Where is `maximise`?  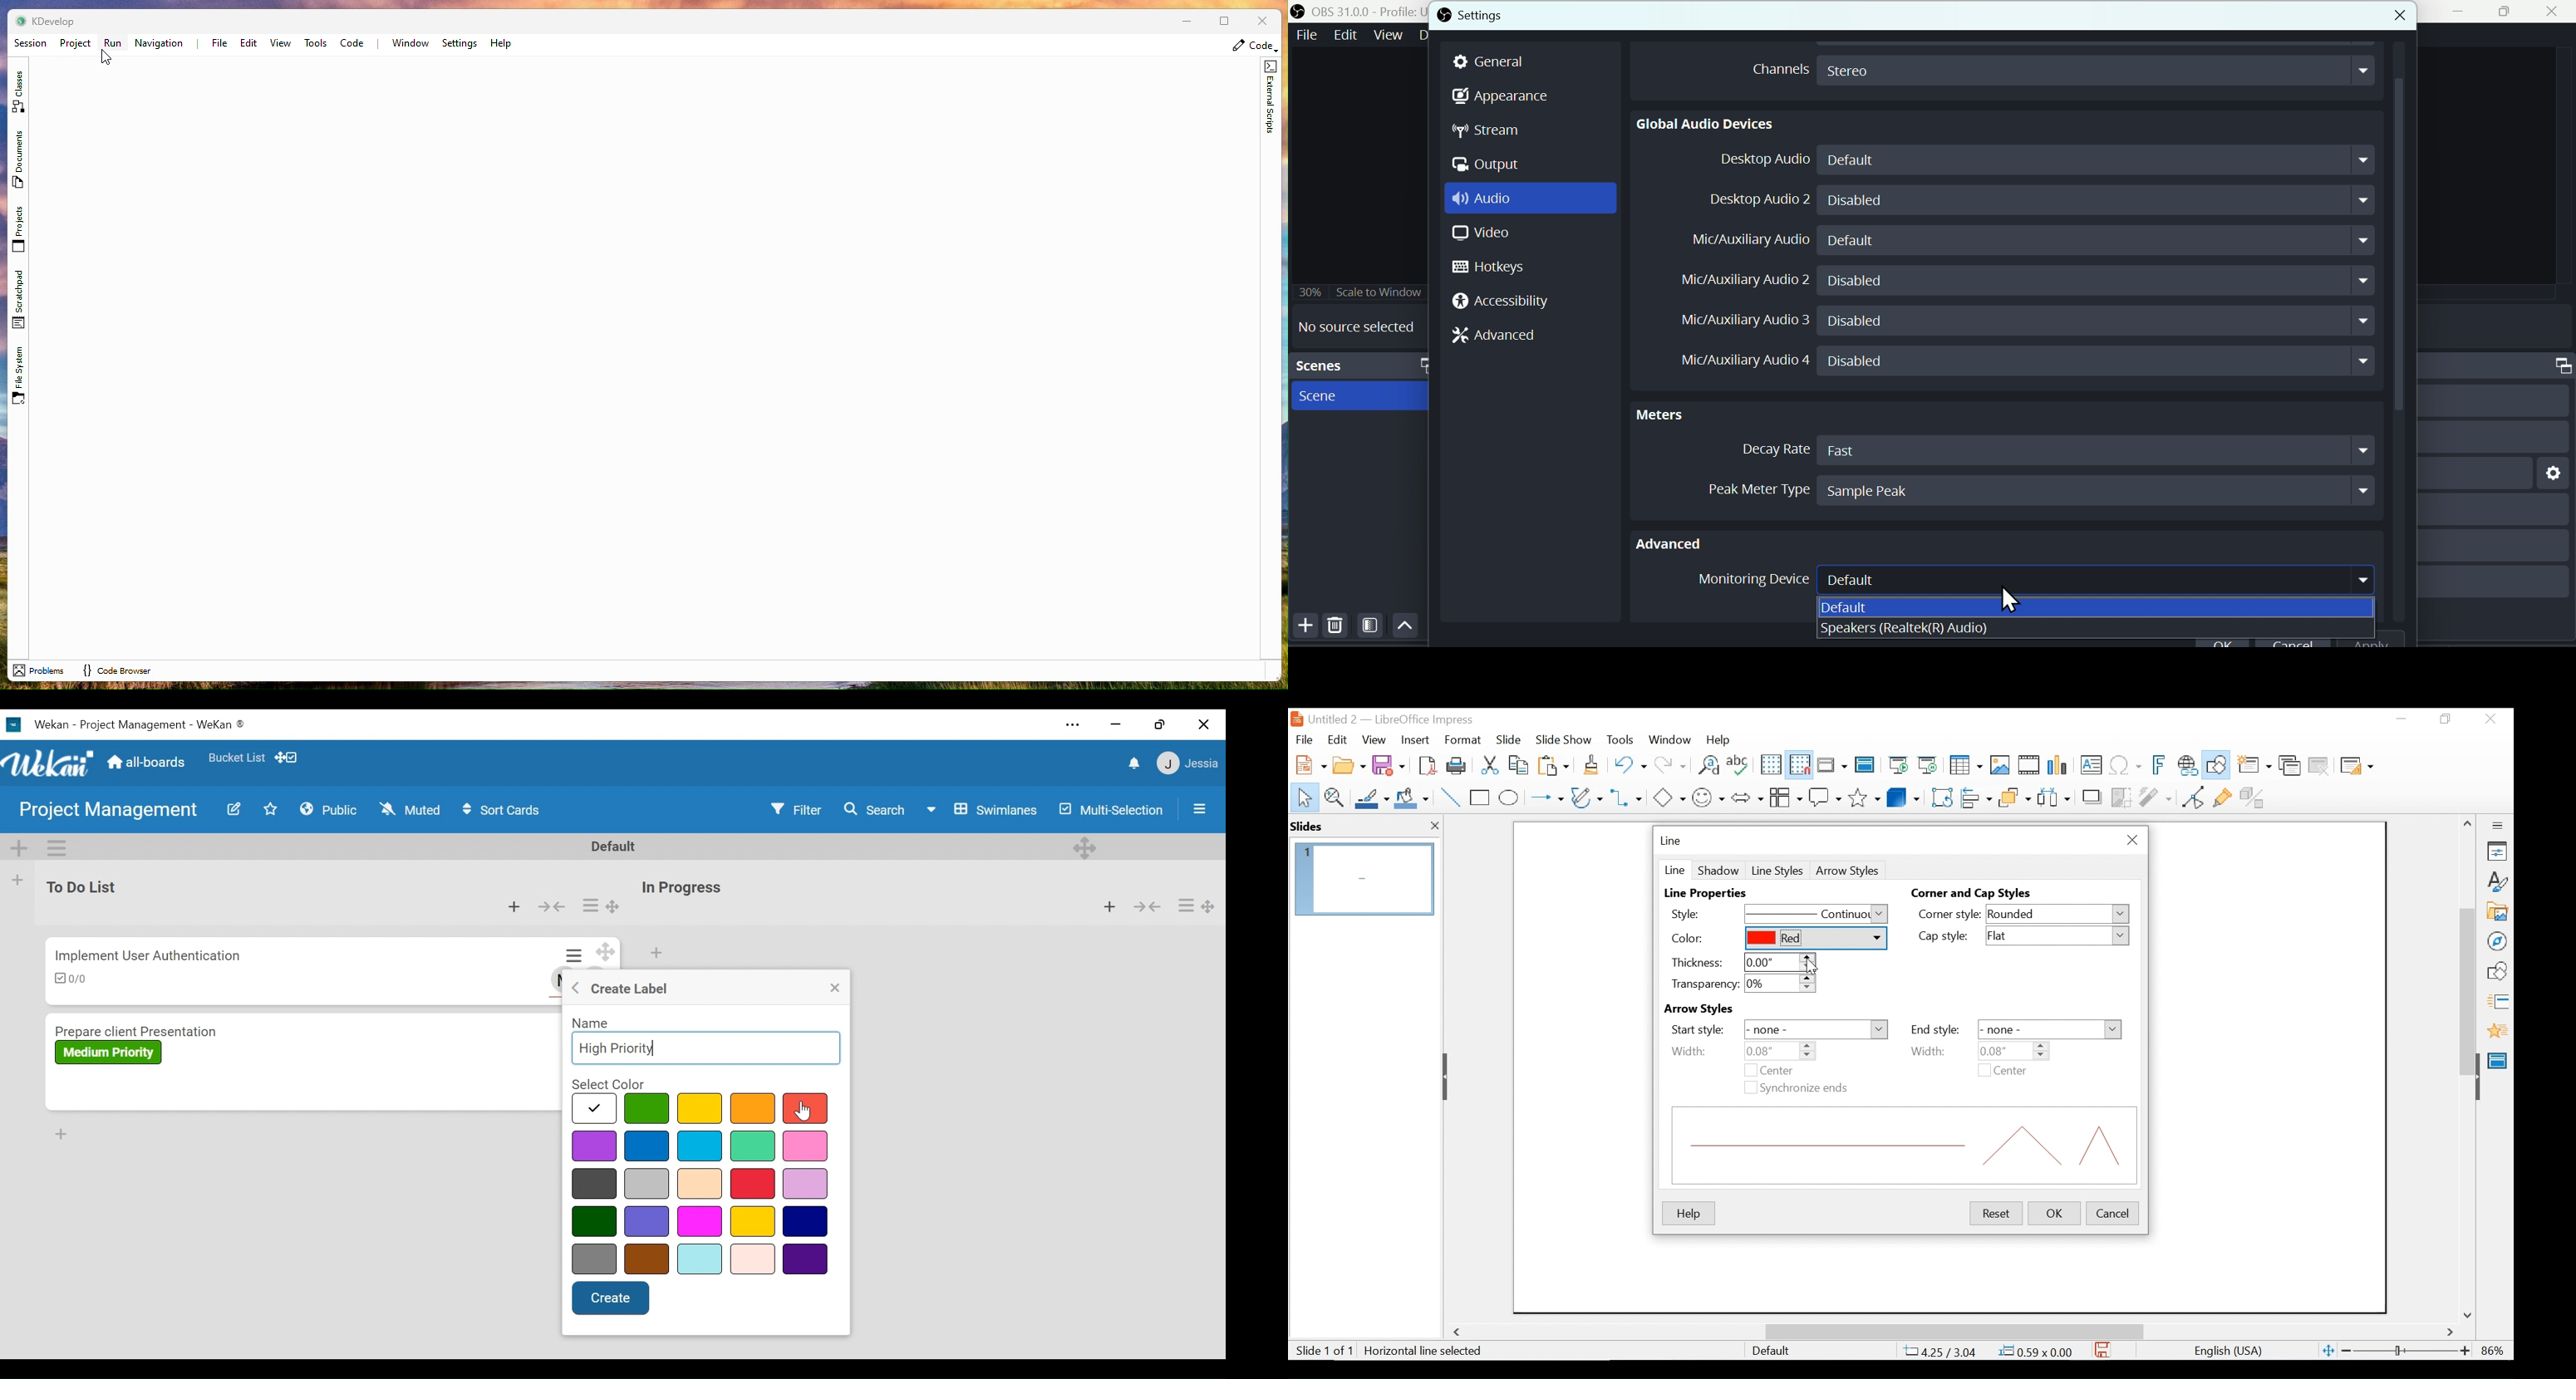 maximise is located at coordinates (2508, 12).